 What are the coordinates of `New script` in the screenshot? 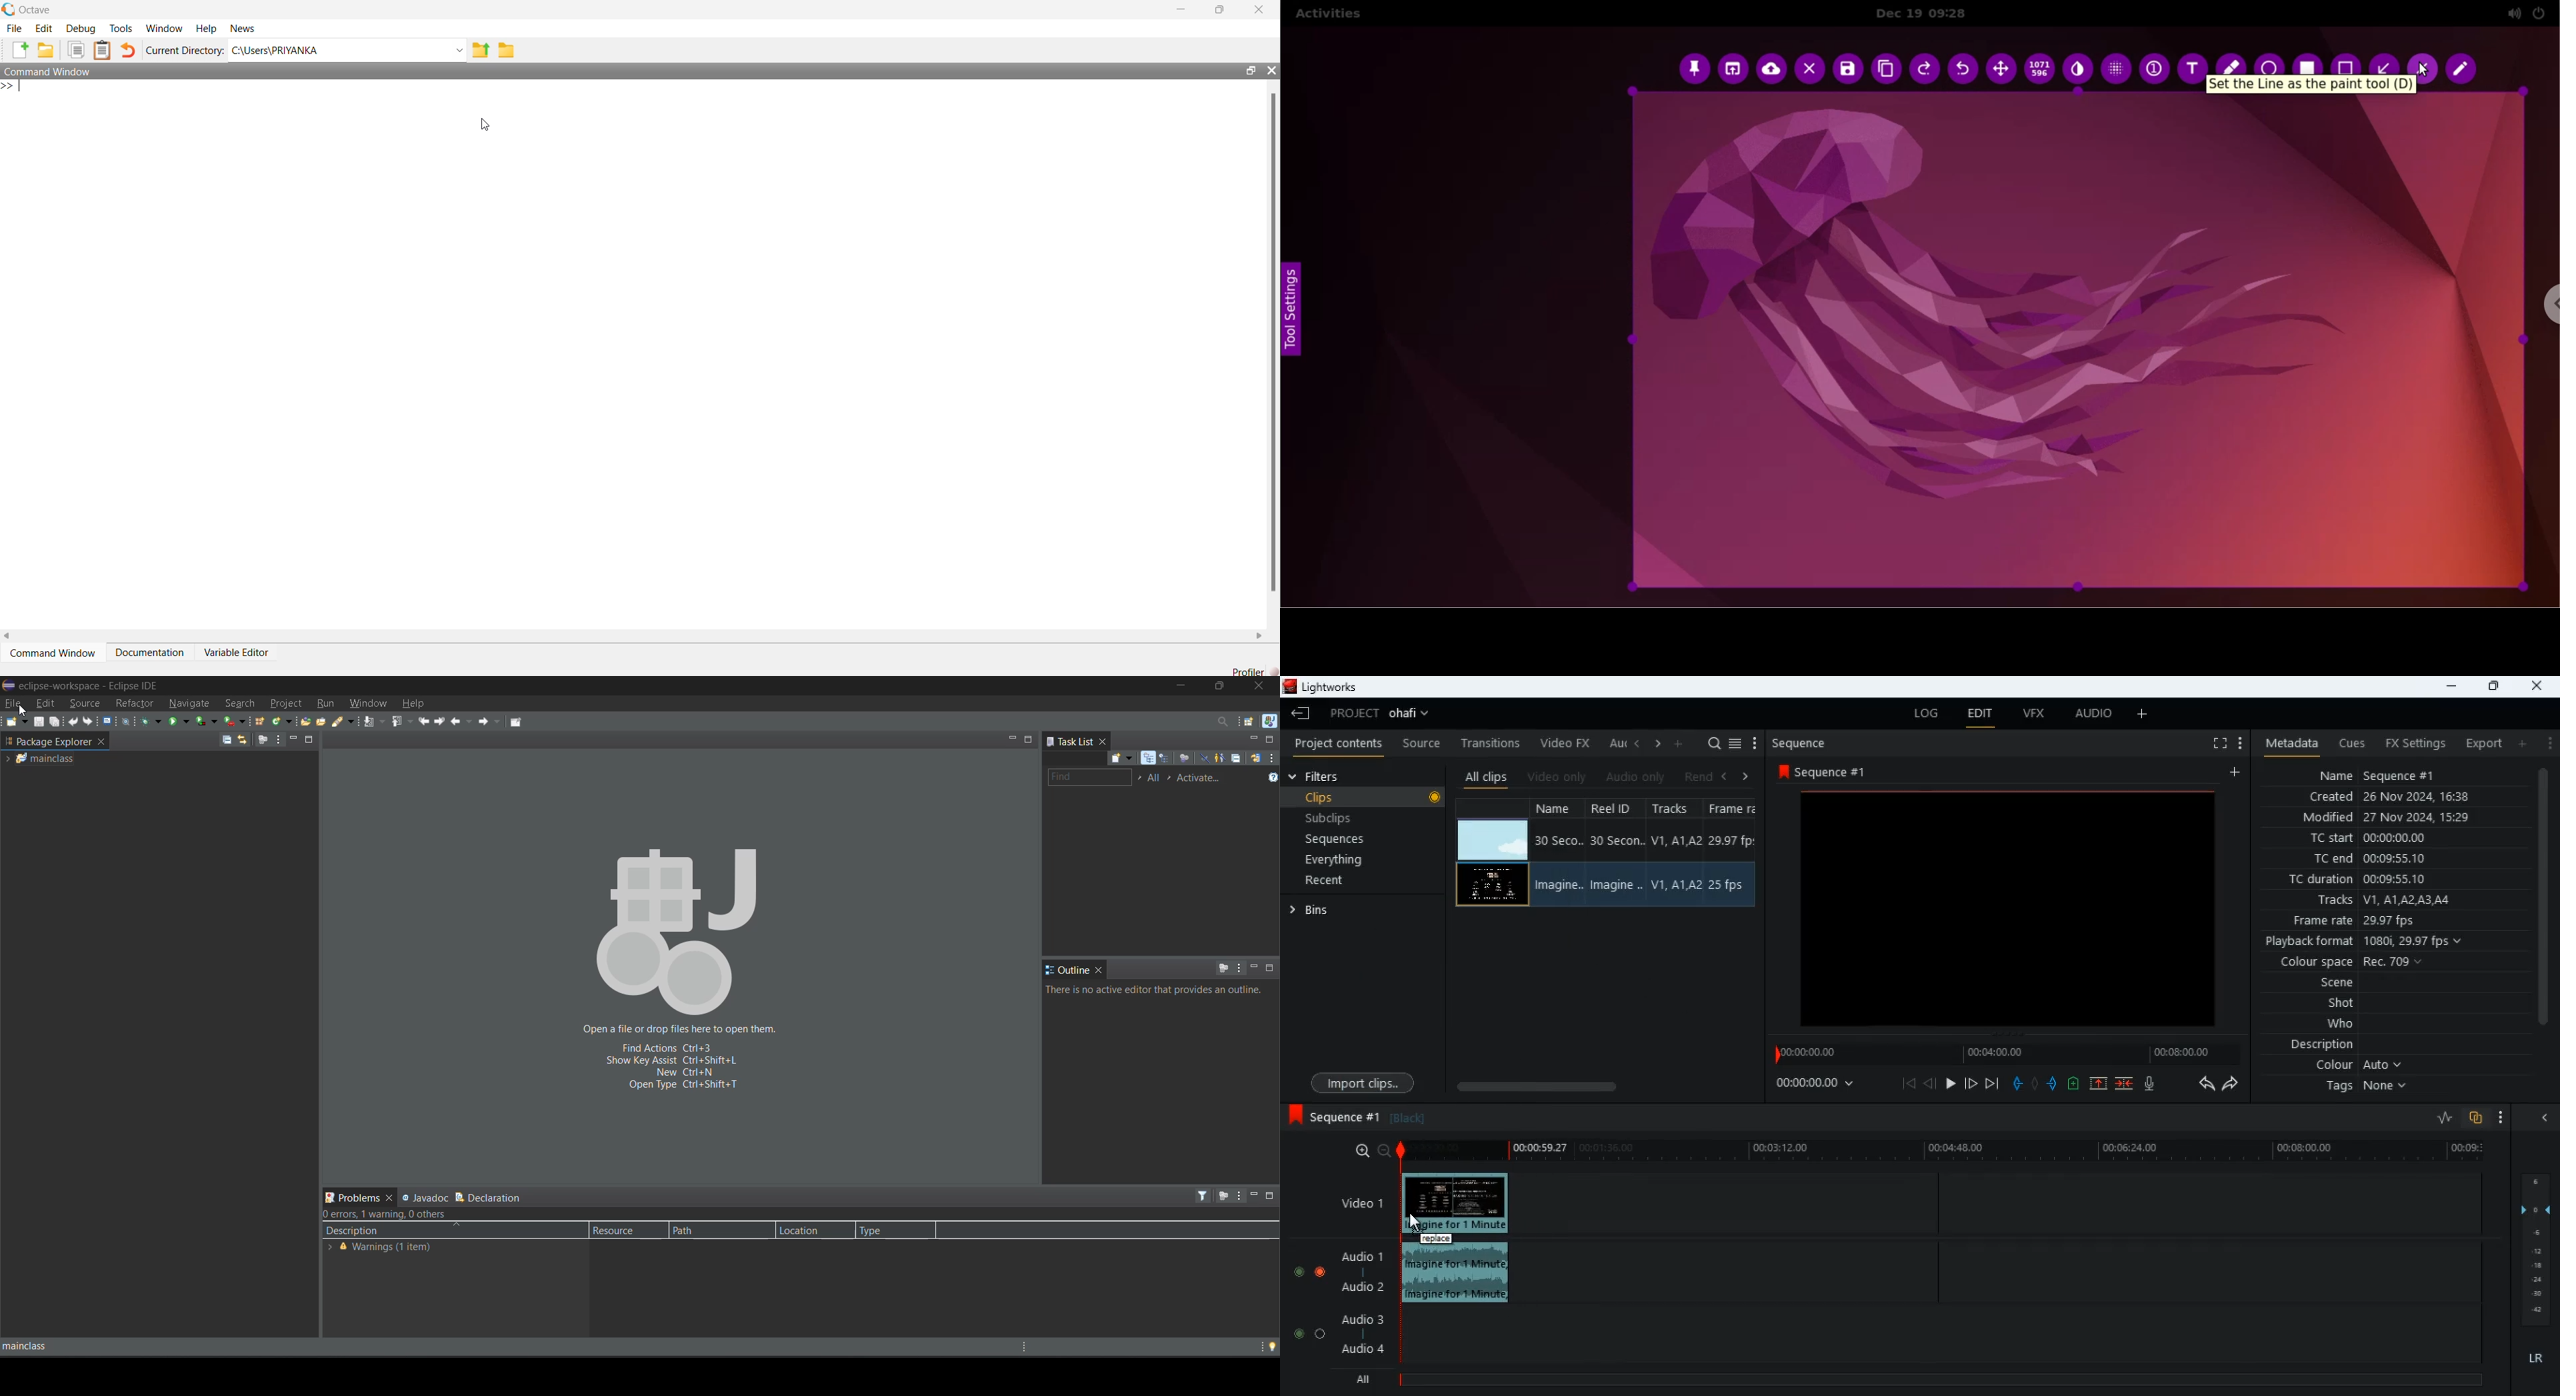 It's located at (19, 50).